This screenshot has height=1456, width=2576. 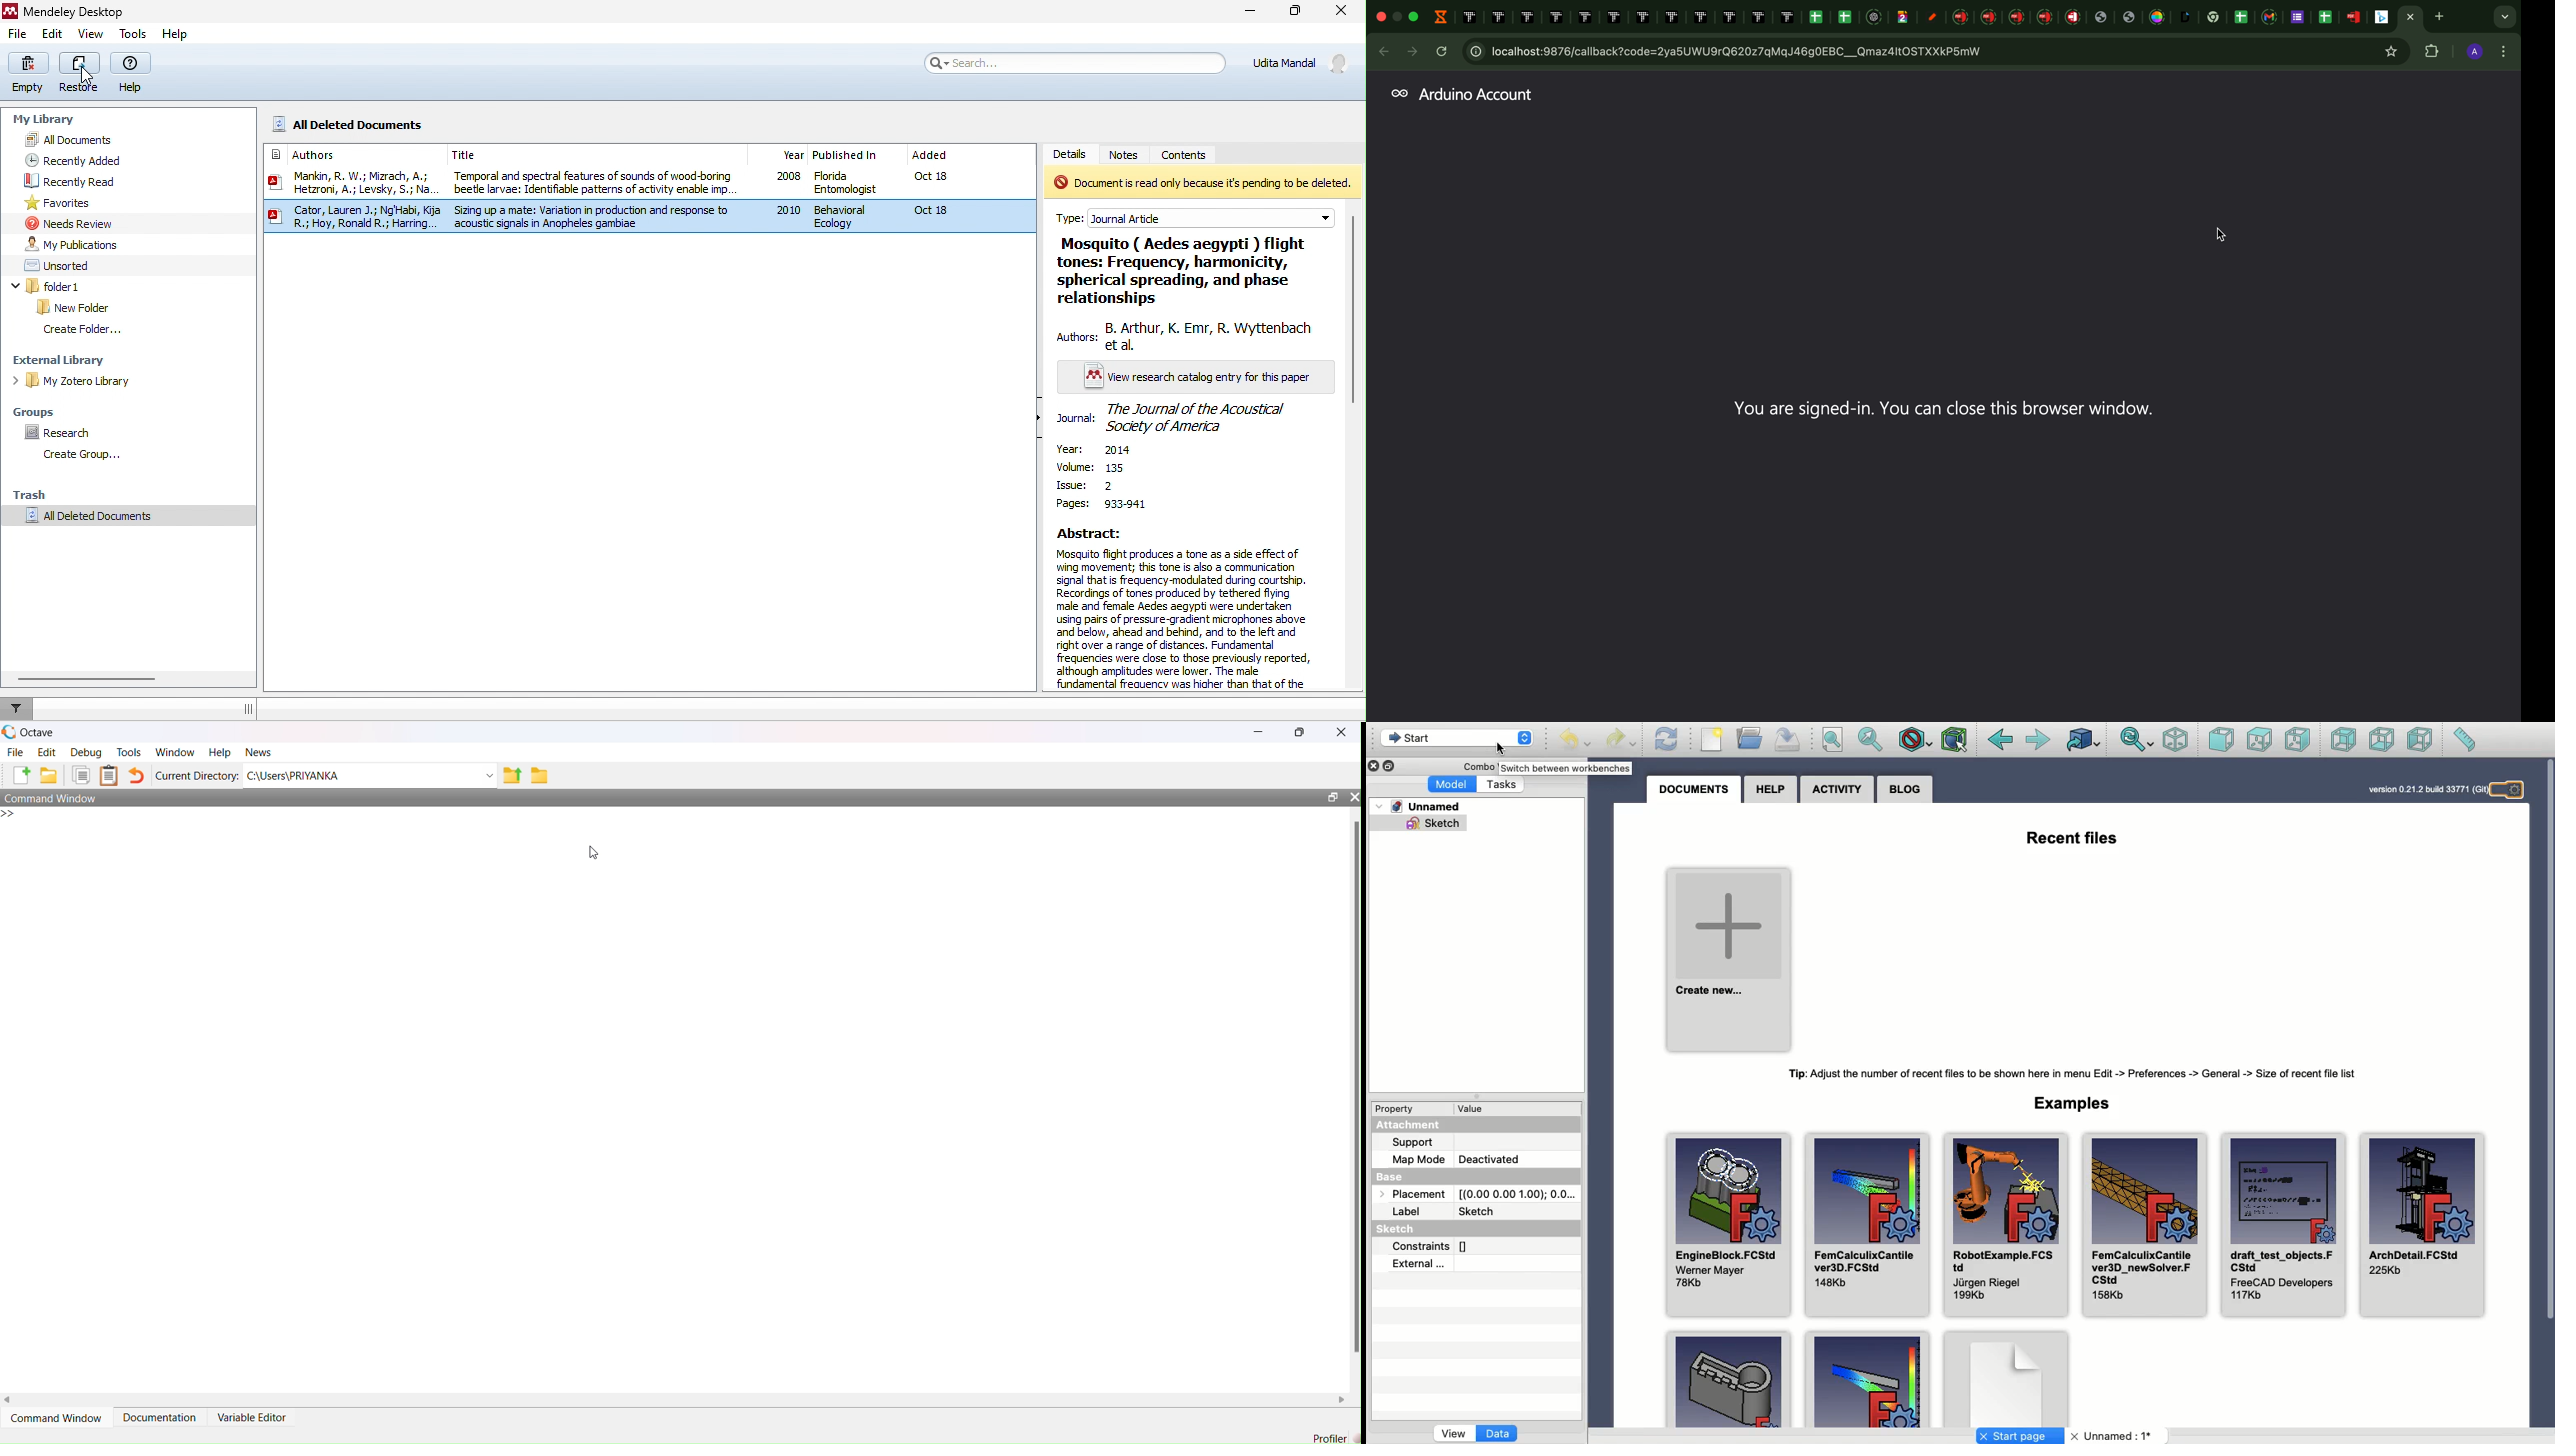 What do you see at coordinates (955, 190) in the screenshot?
I see `Added oct 18oct 18` at bounding box center [955, 190].